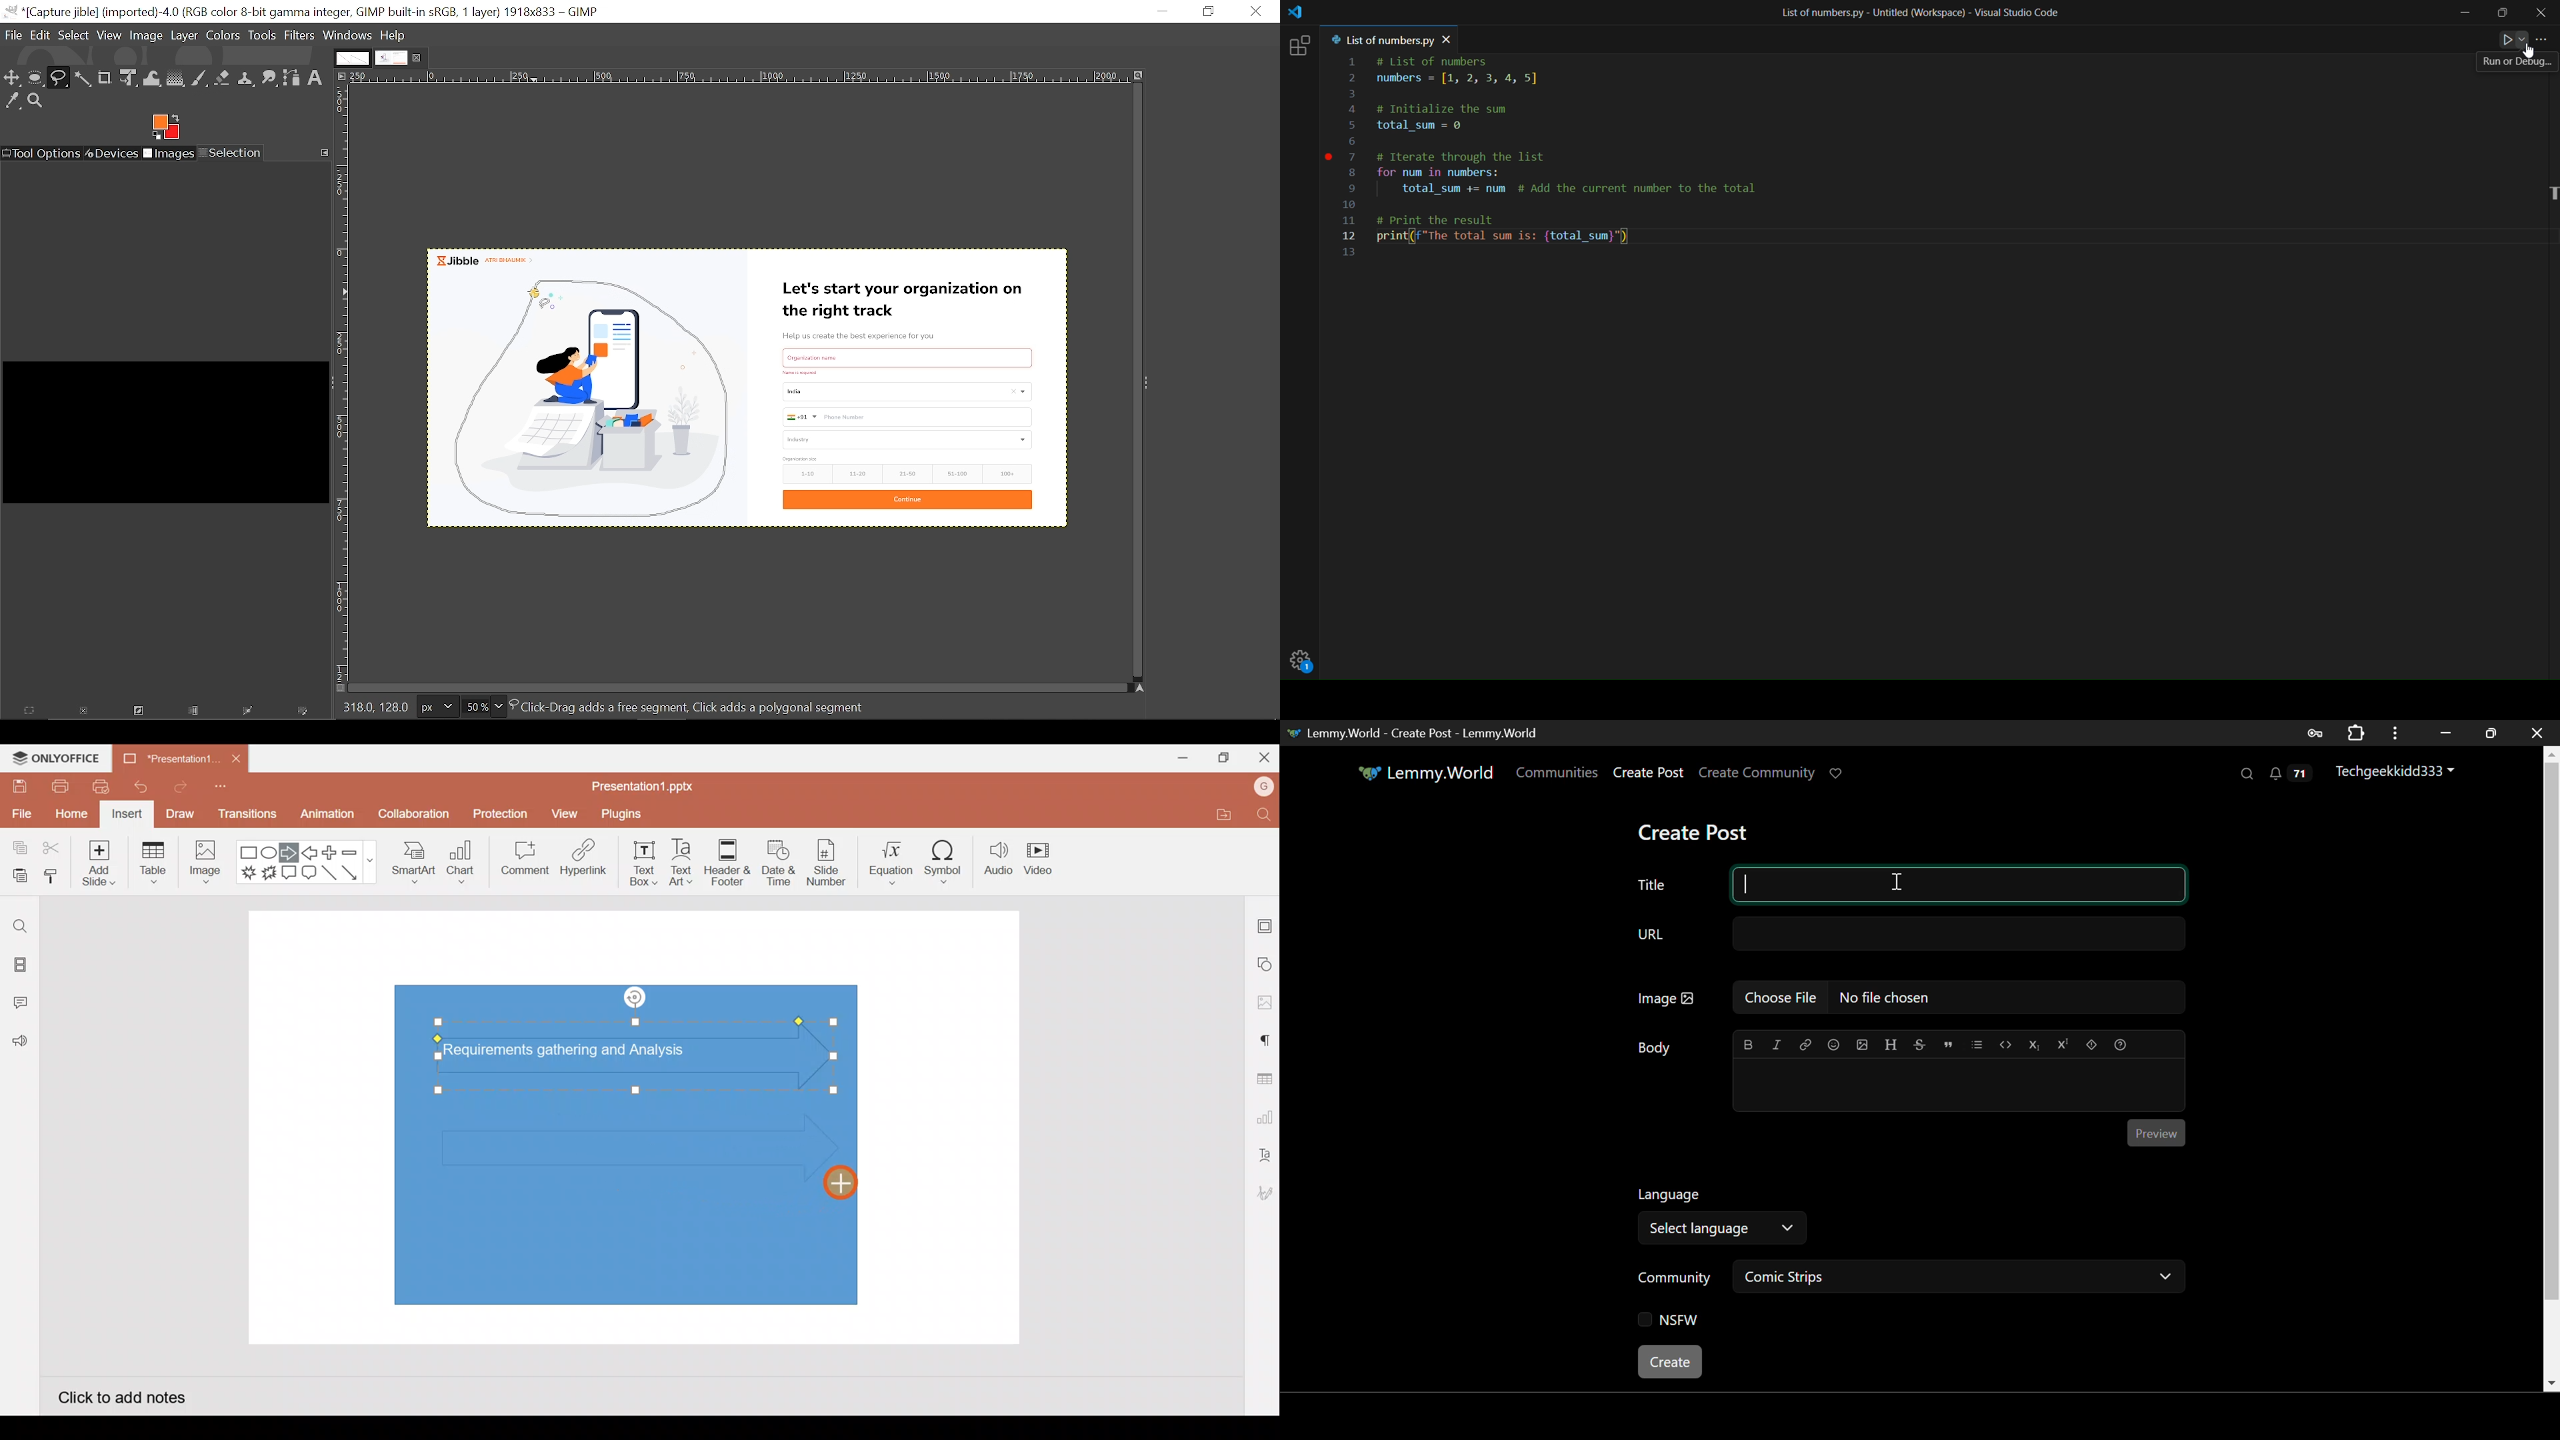 Image resolution: width=2576 pixels, height=1456 pixels. Describe the element at coordinates (289, 853) in the screenshot. I see `Right arrow` at that location.